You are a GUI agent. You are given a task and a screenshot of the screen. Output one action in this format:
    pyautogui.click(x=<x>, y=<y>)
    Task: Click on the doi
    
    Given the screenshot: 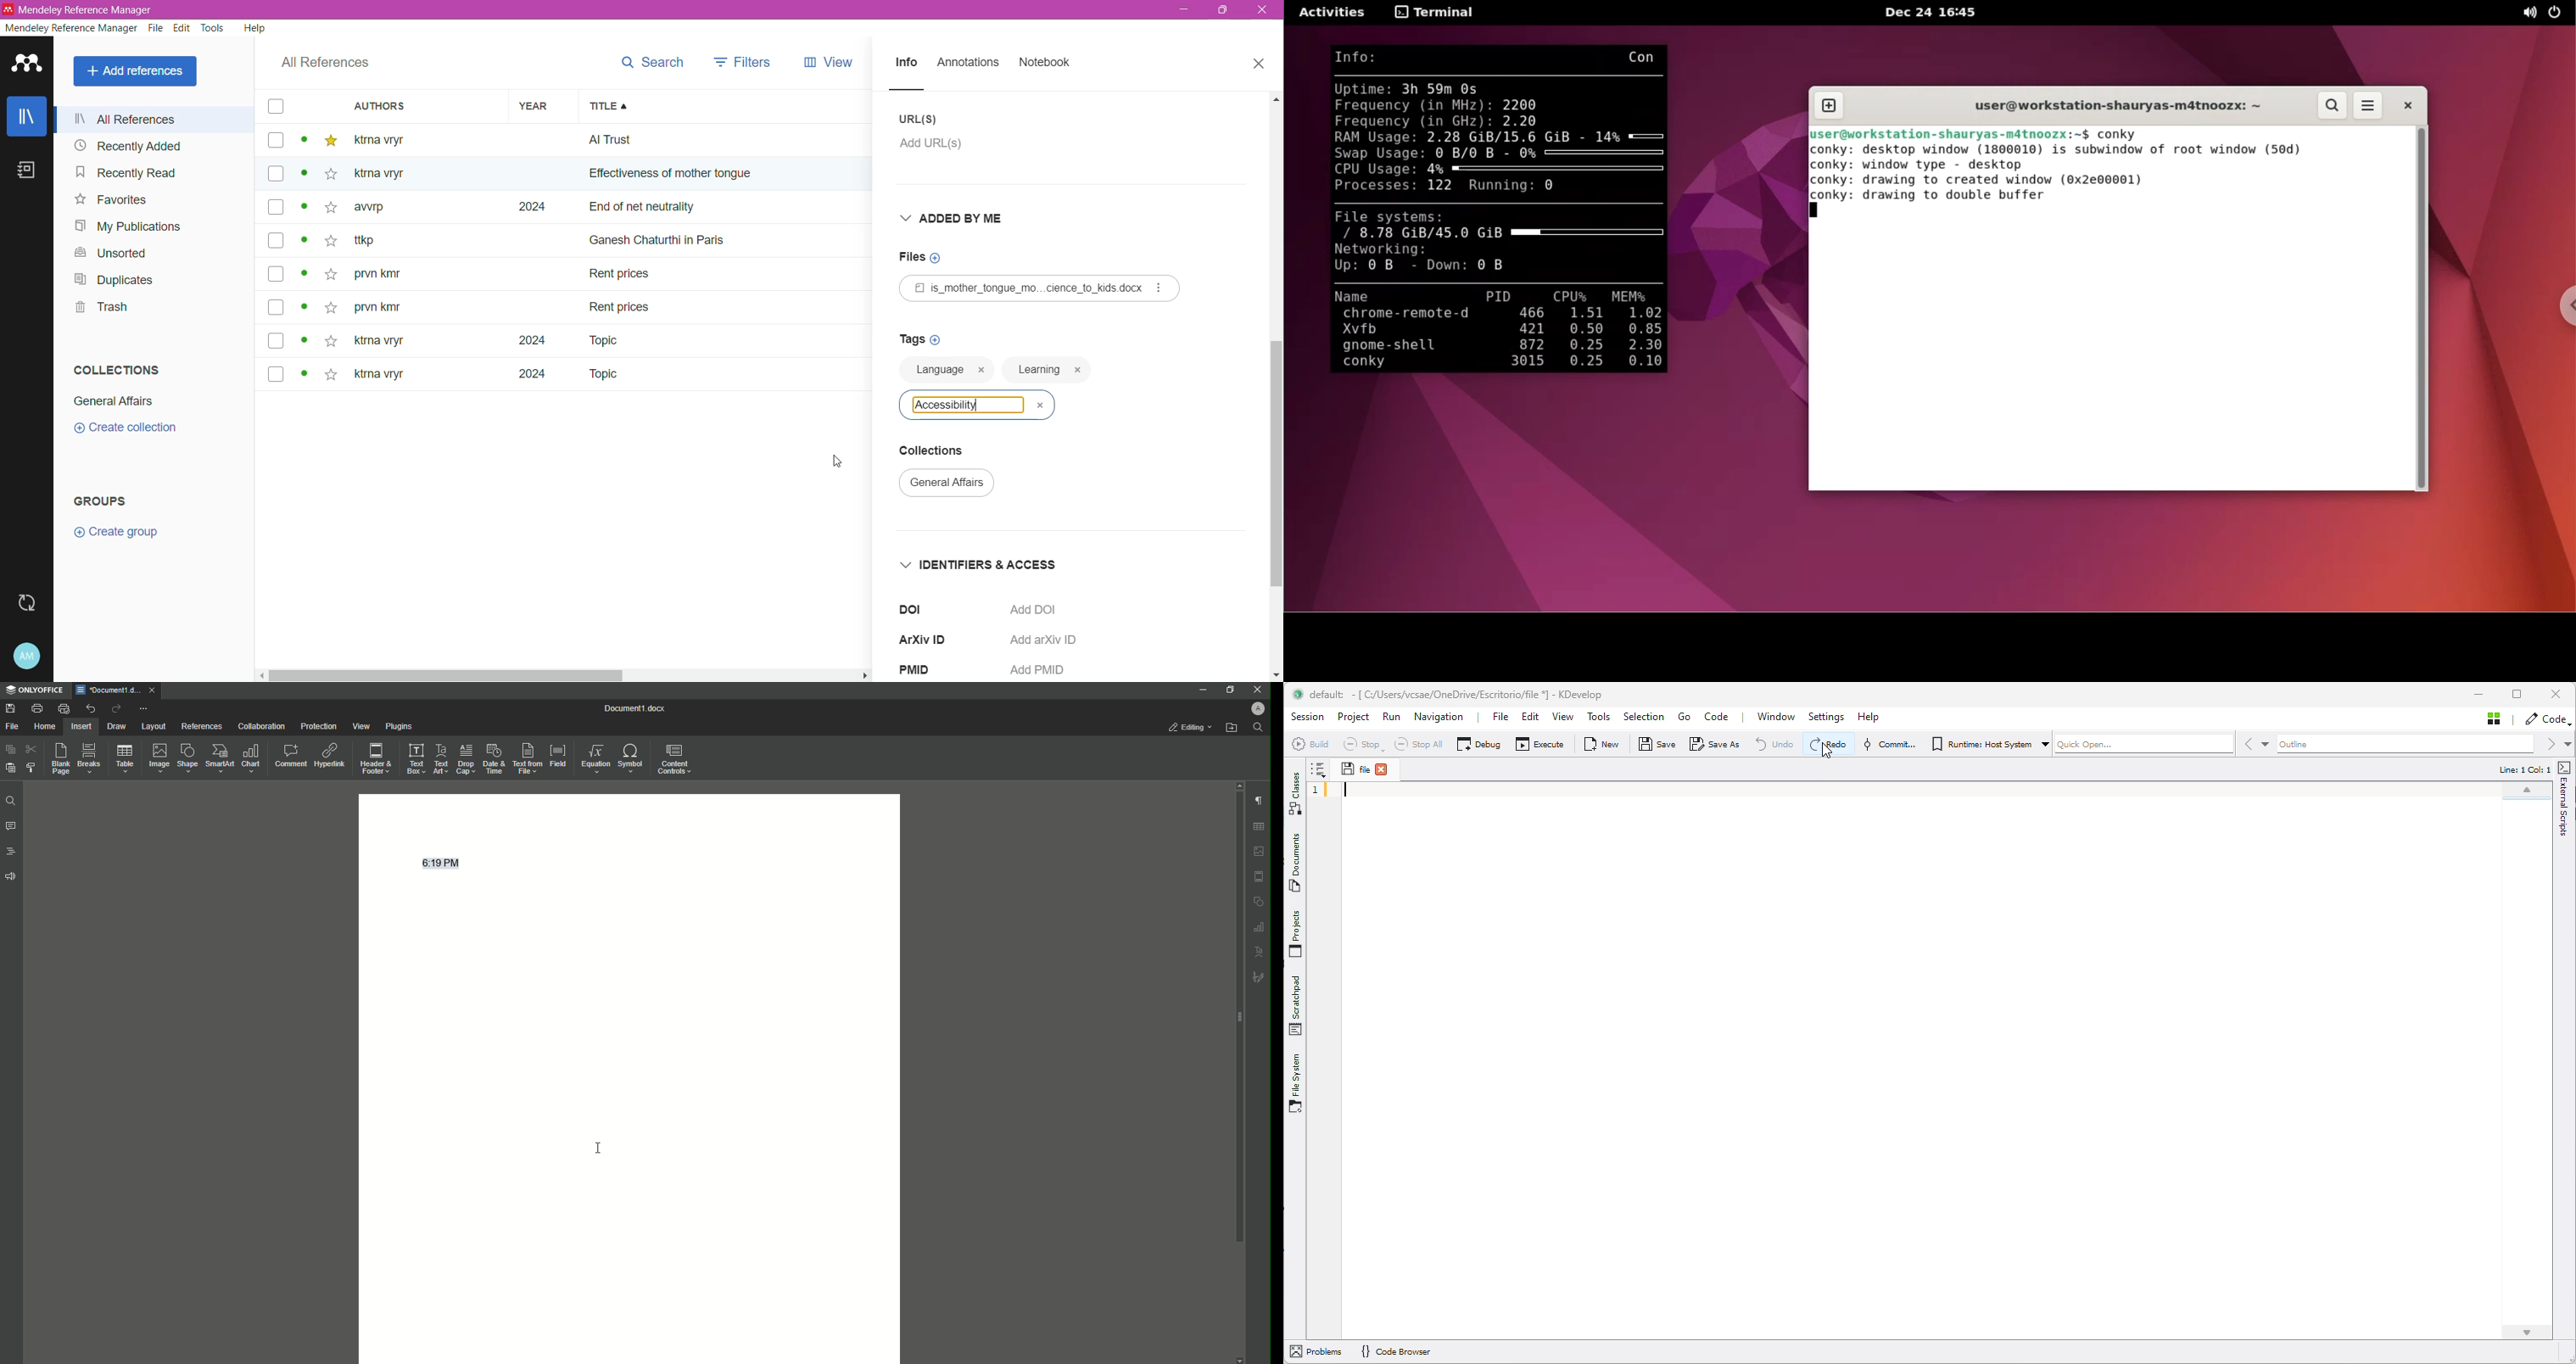 What is the action you would take?
    pyautogui.click(x=918, y=608)
    